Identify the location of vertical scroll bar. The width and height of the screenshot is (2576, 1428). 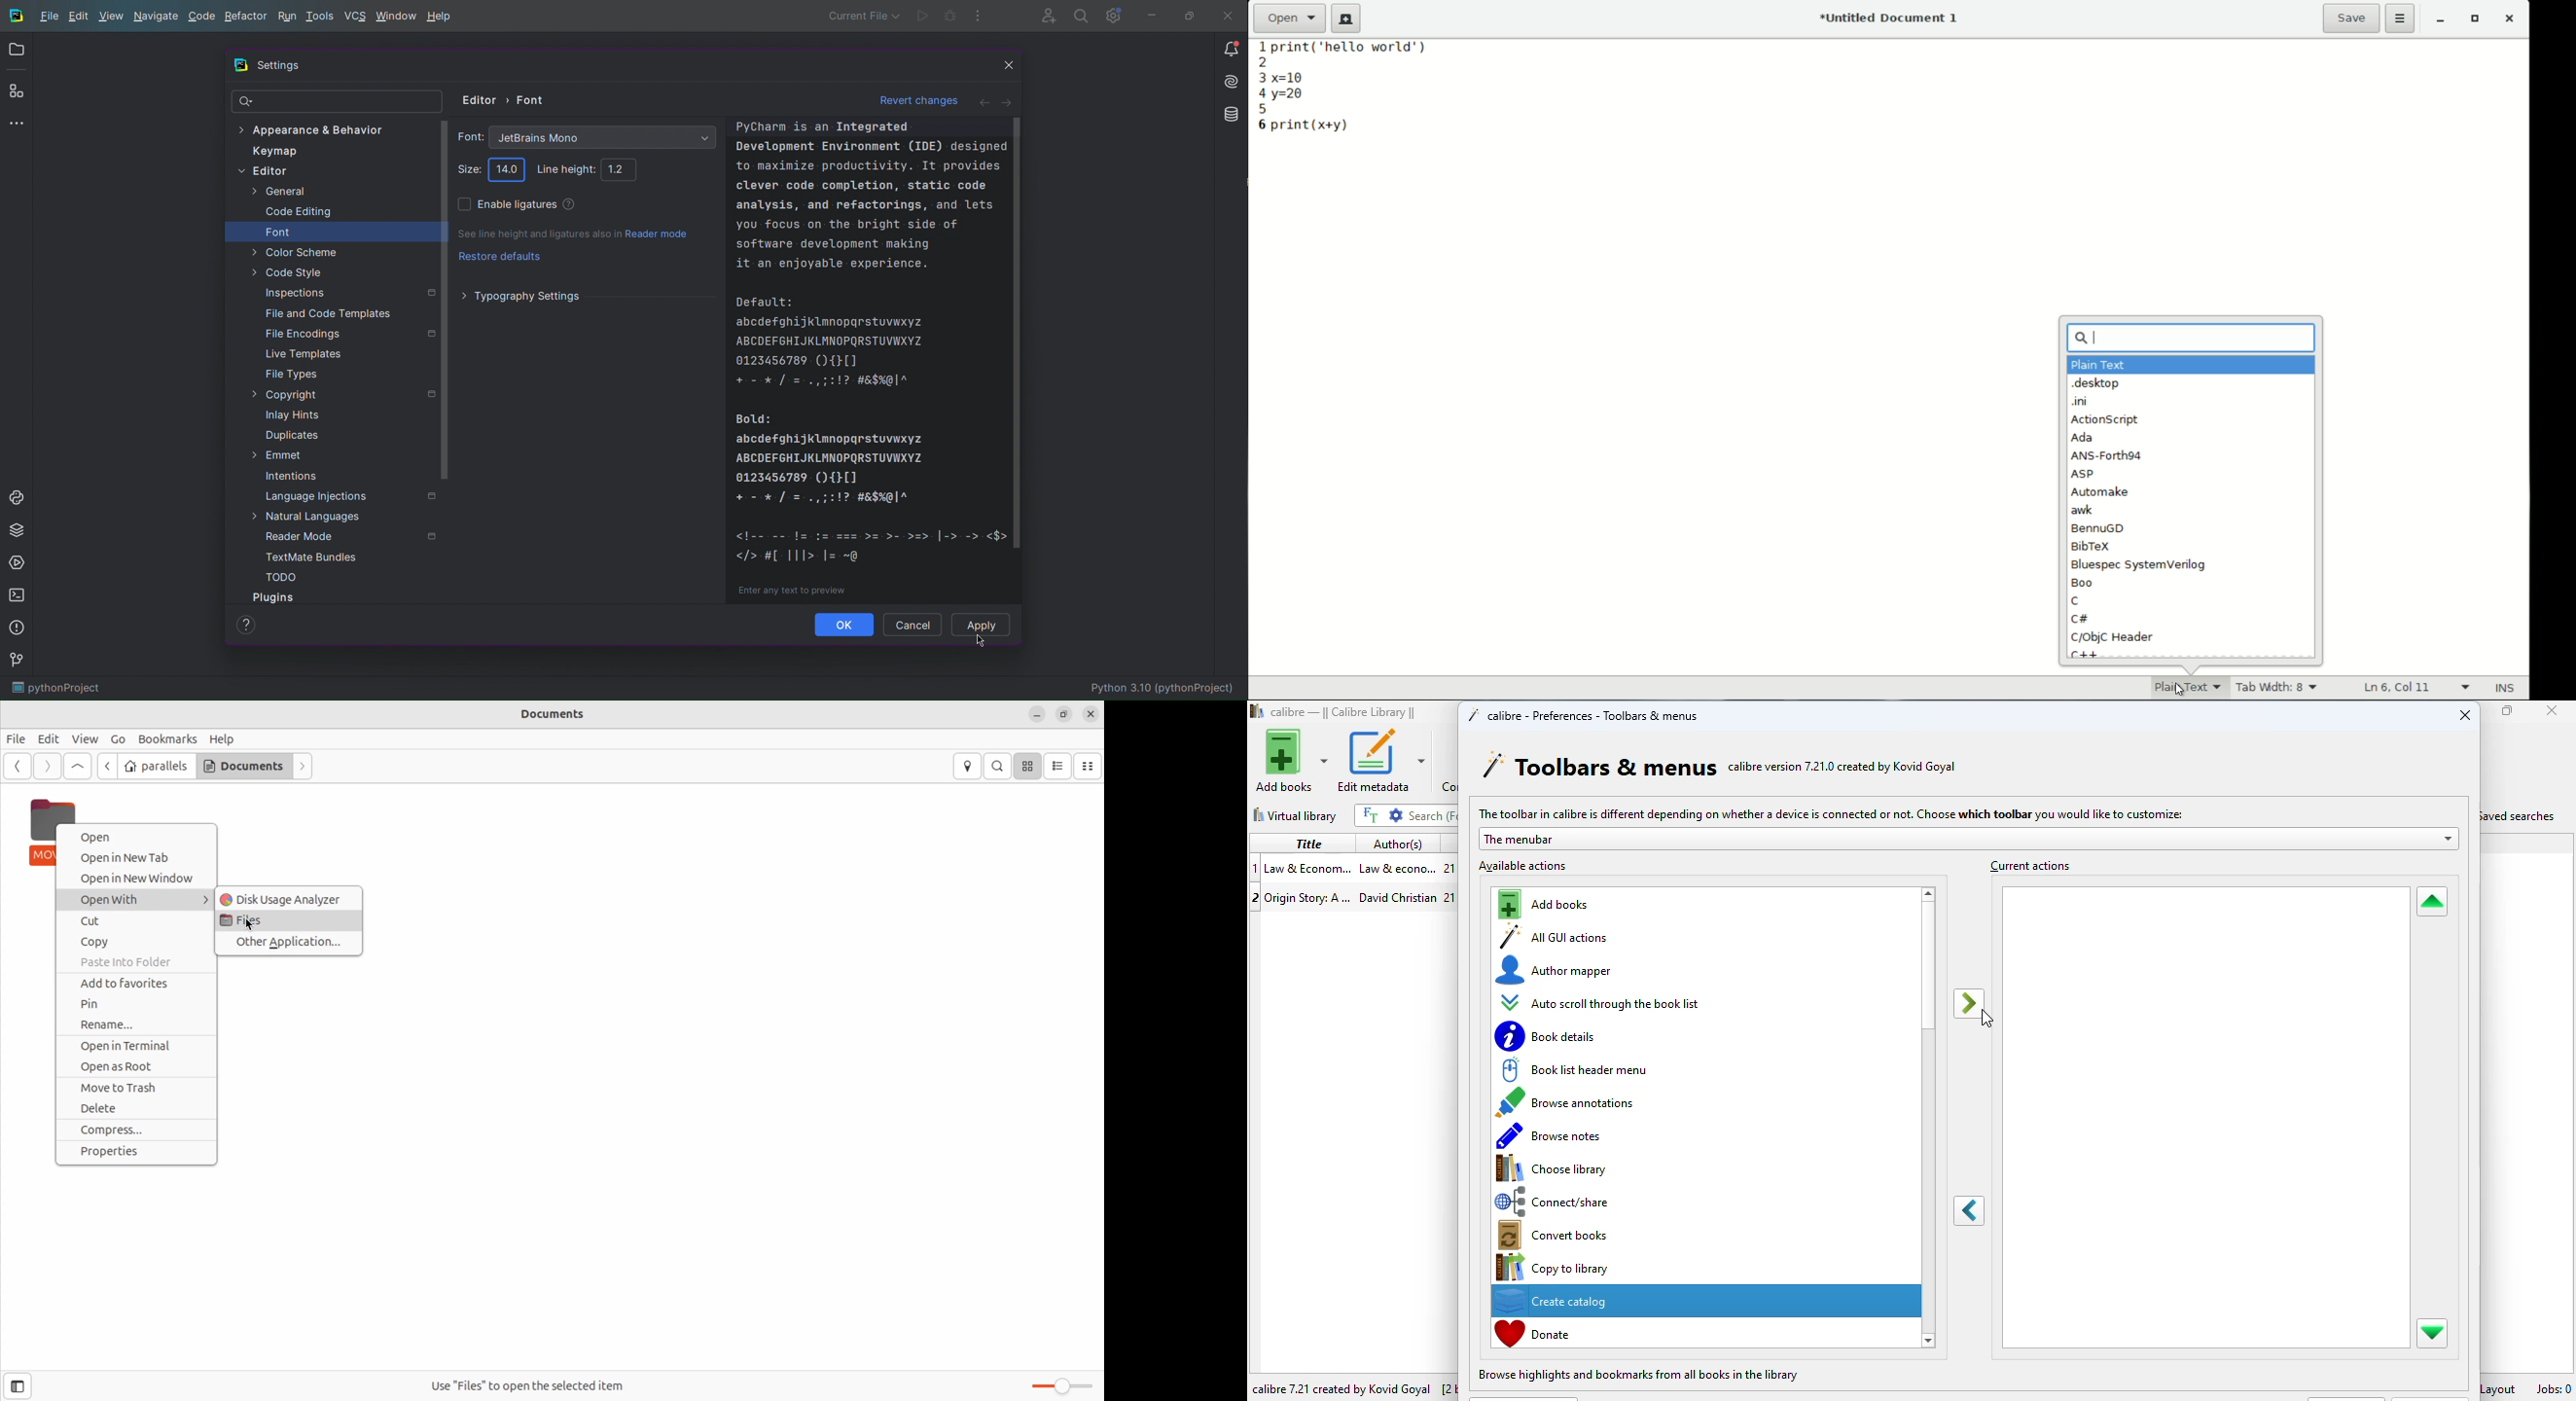
(1928, 968).